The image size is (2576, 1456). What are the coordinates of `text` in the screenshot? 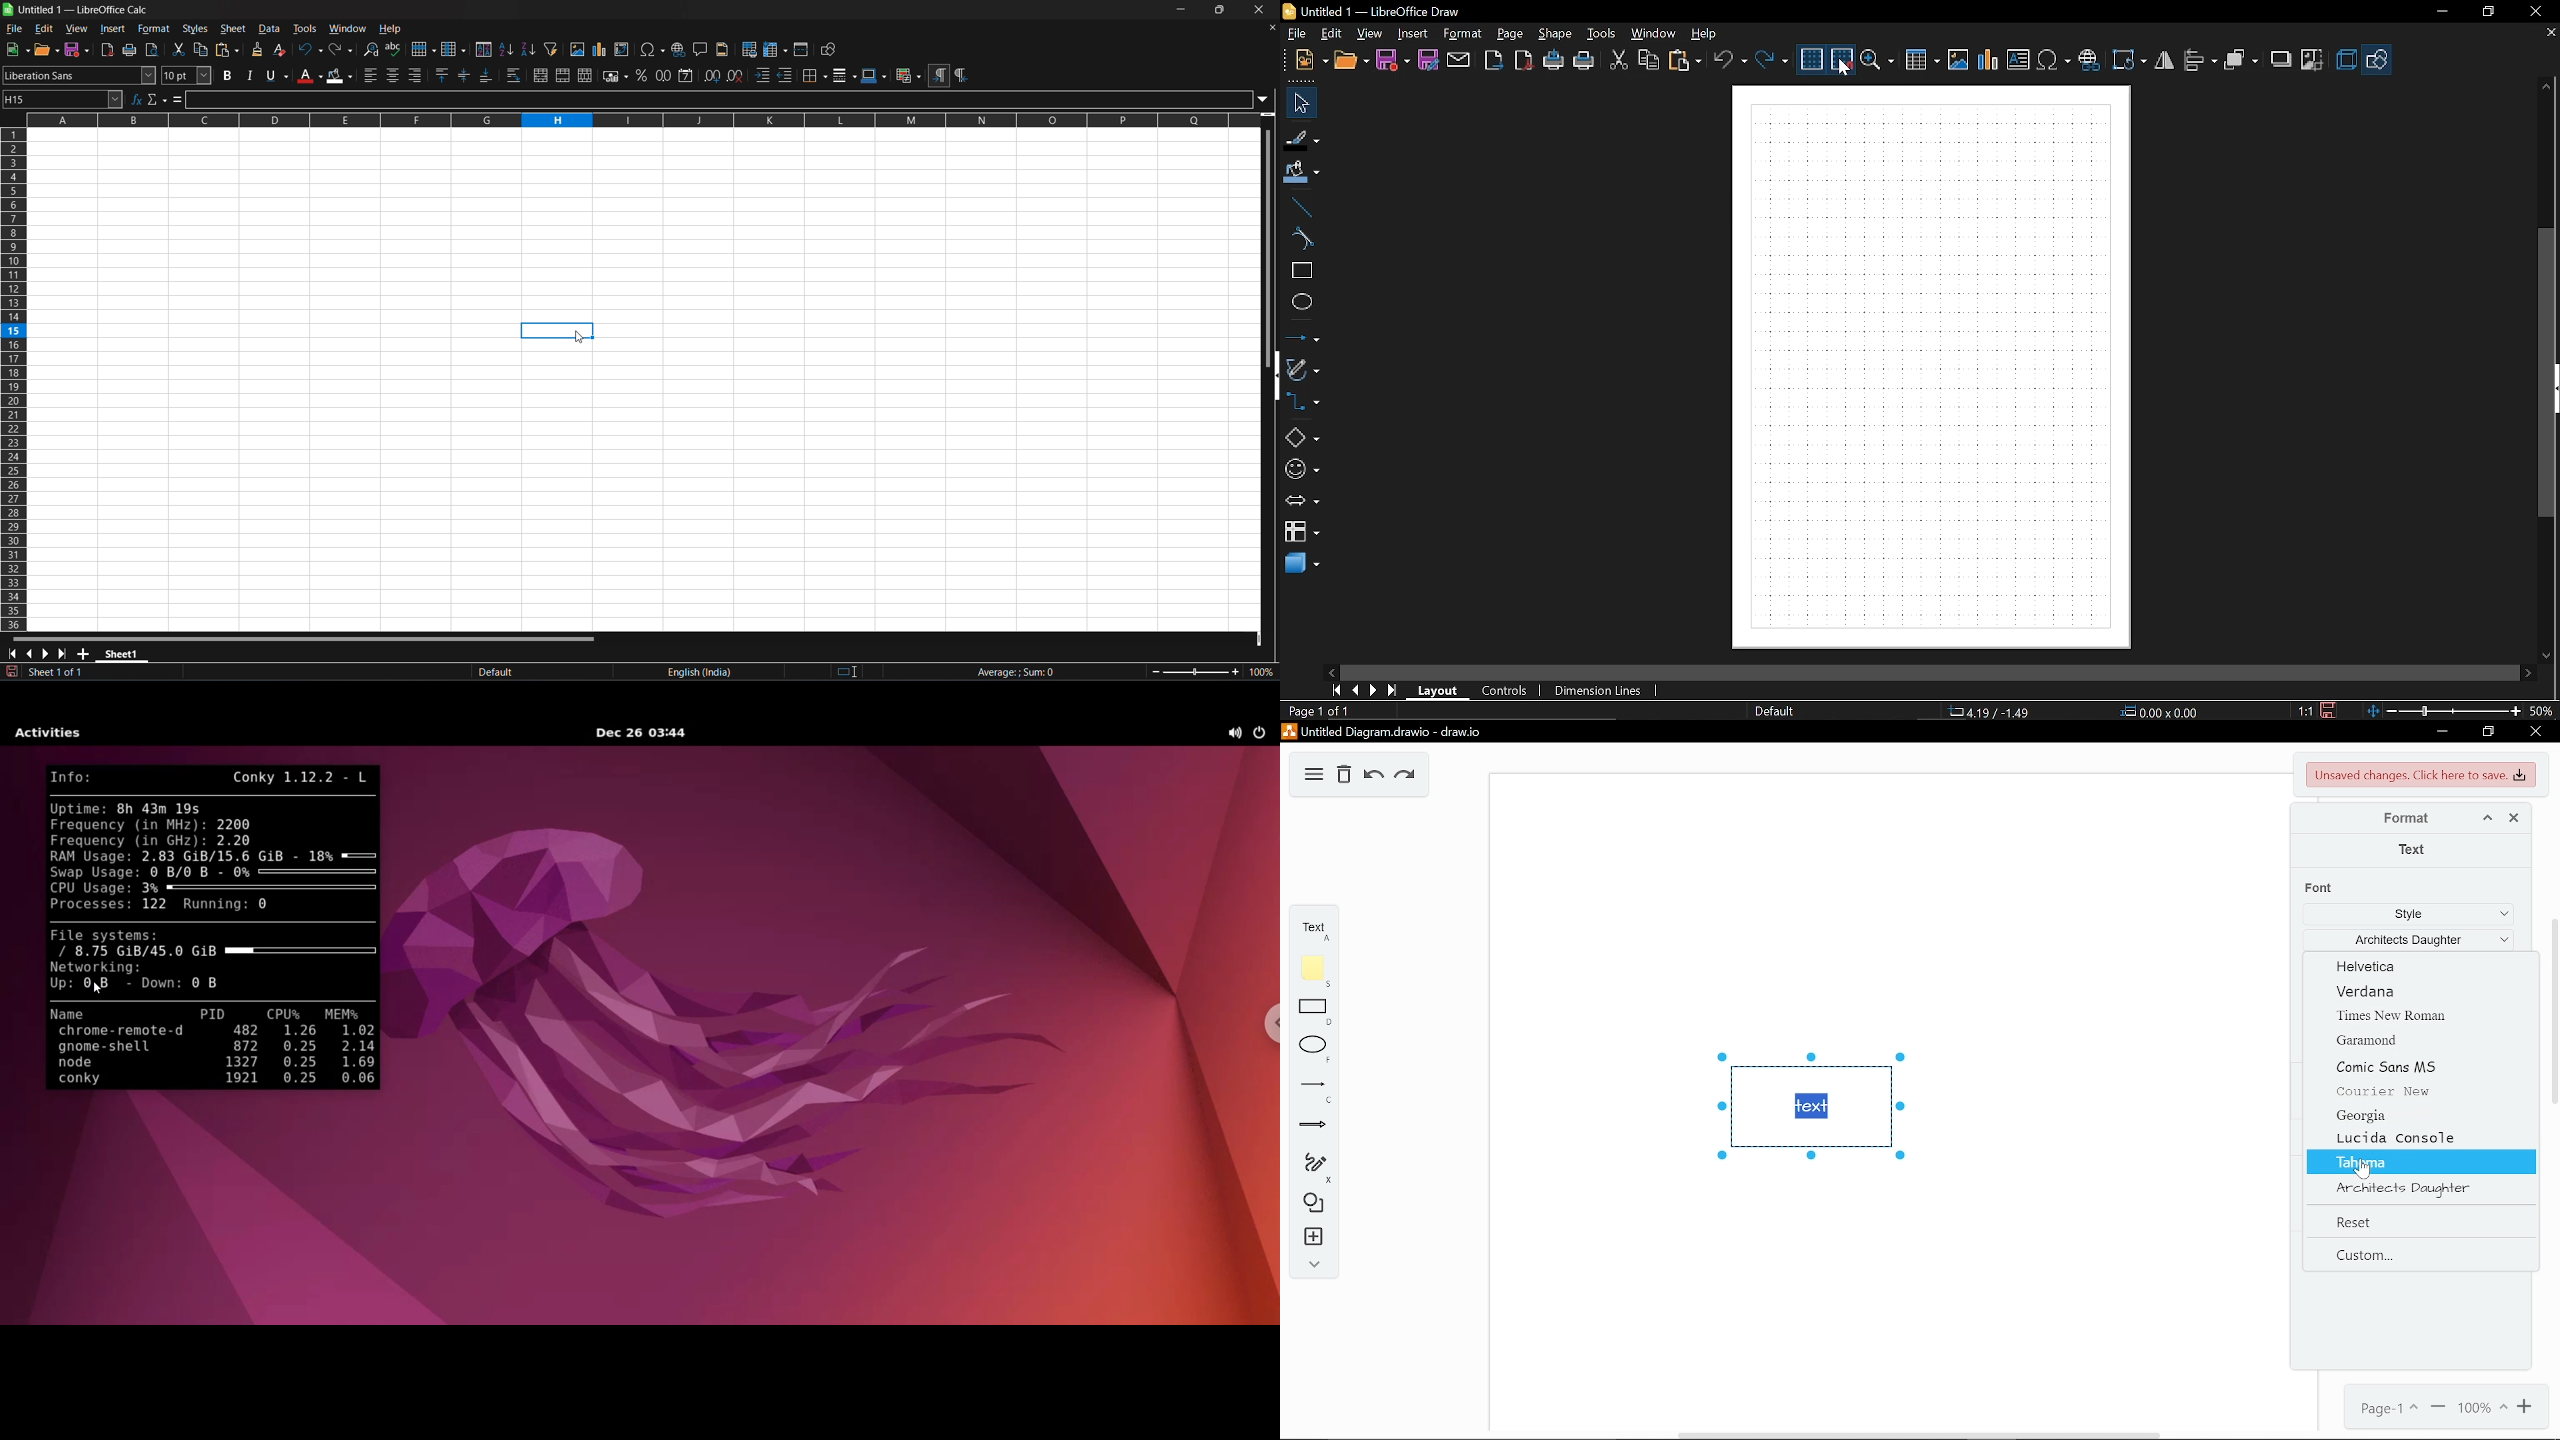 It's located at (2413, 850).